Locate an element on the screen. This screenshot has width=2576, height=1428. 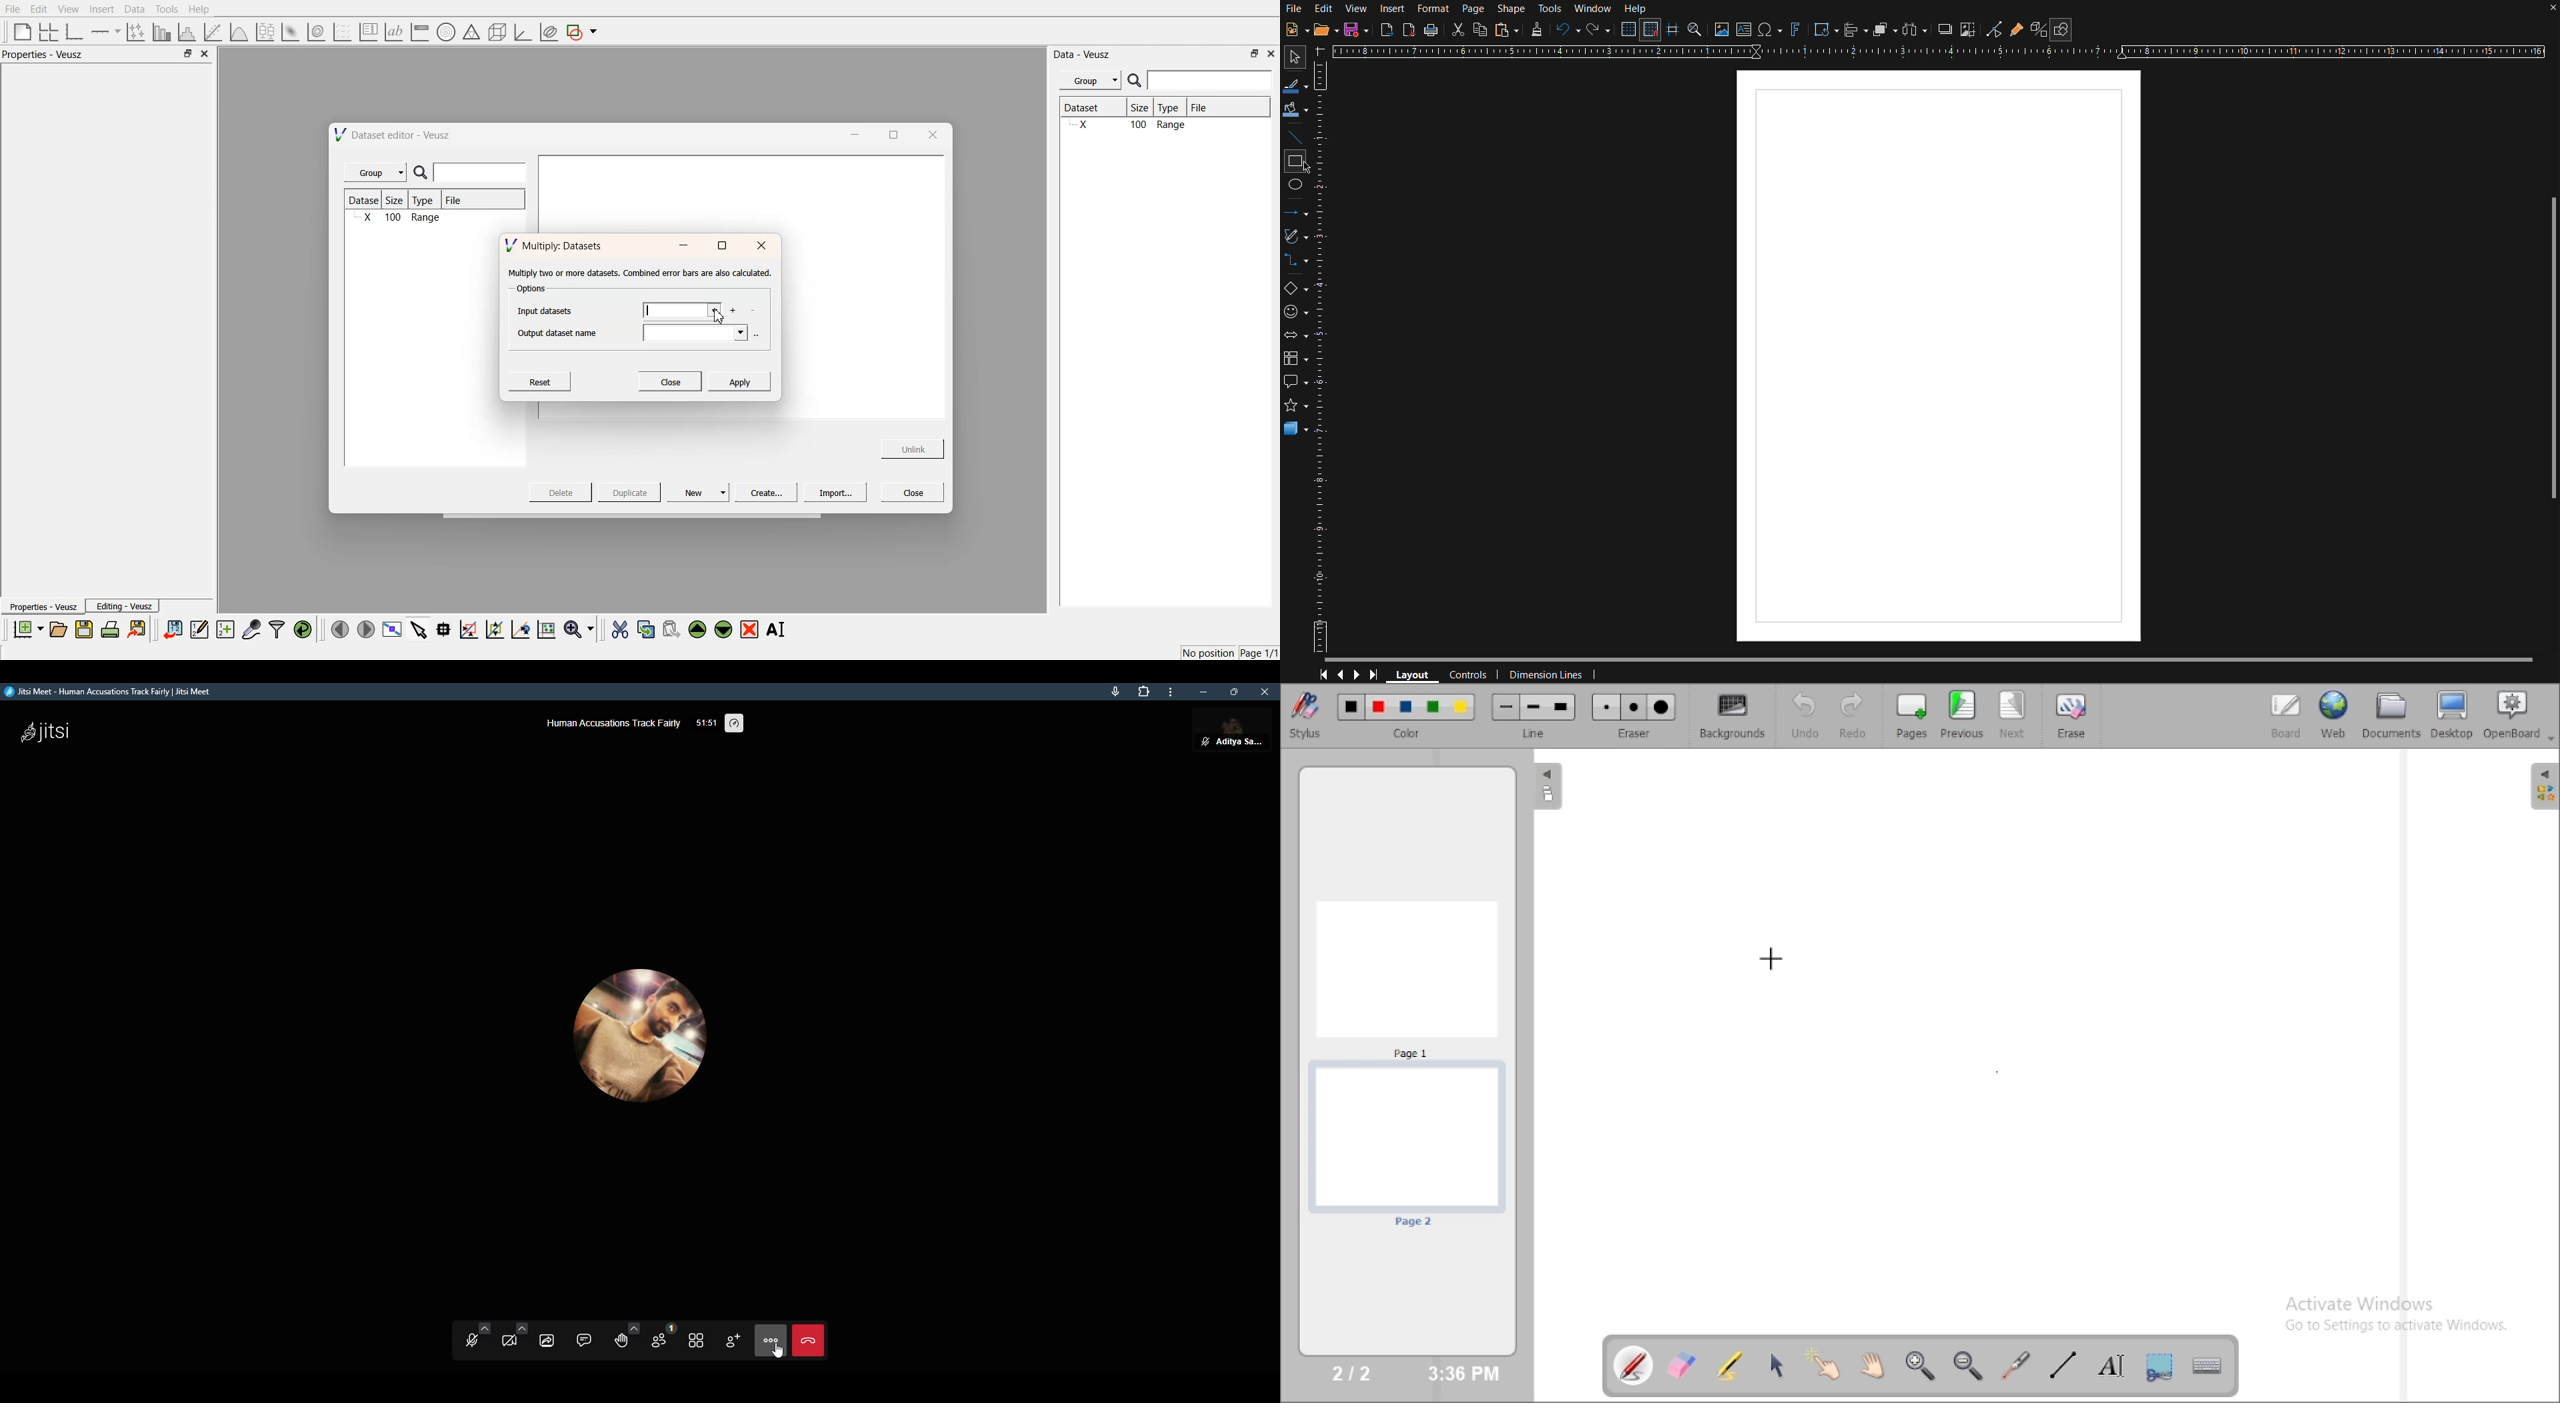
Medium eraser is located at coordinates (1634, 708).